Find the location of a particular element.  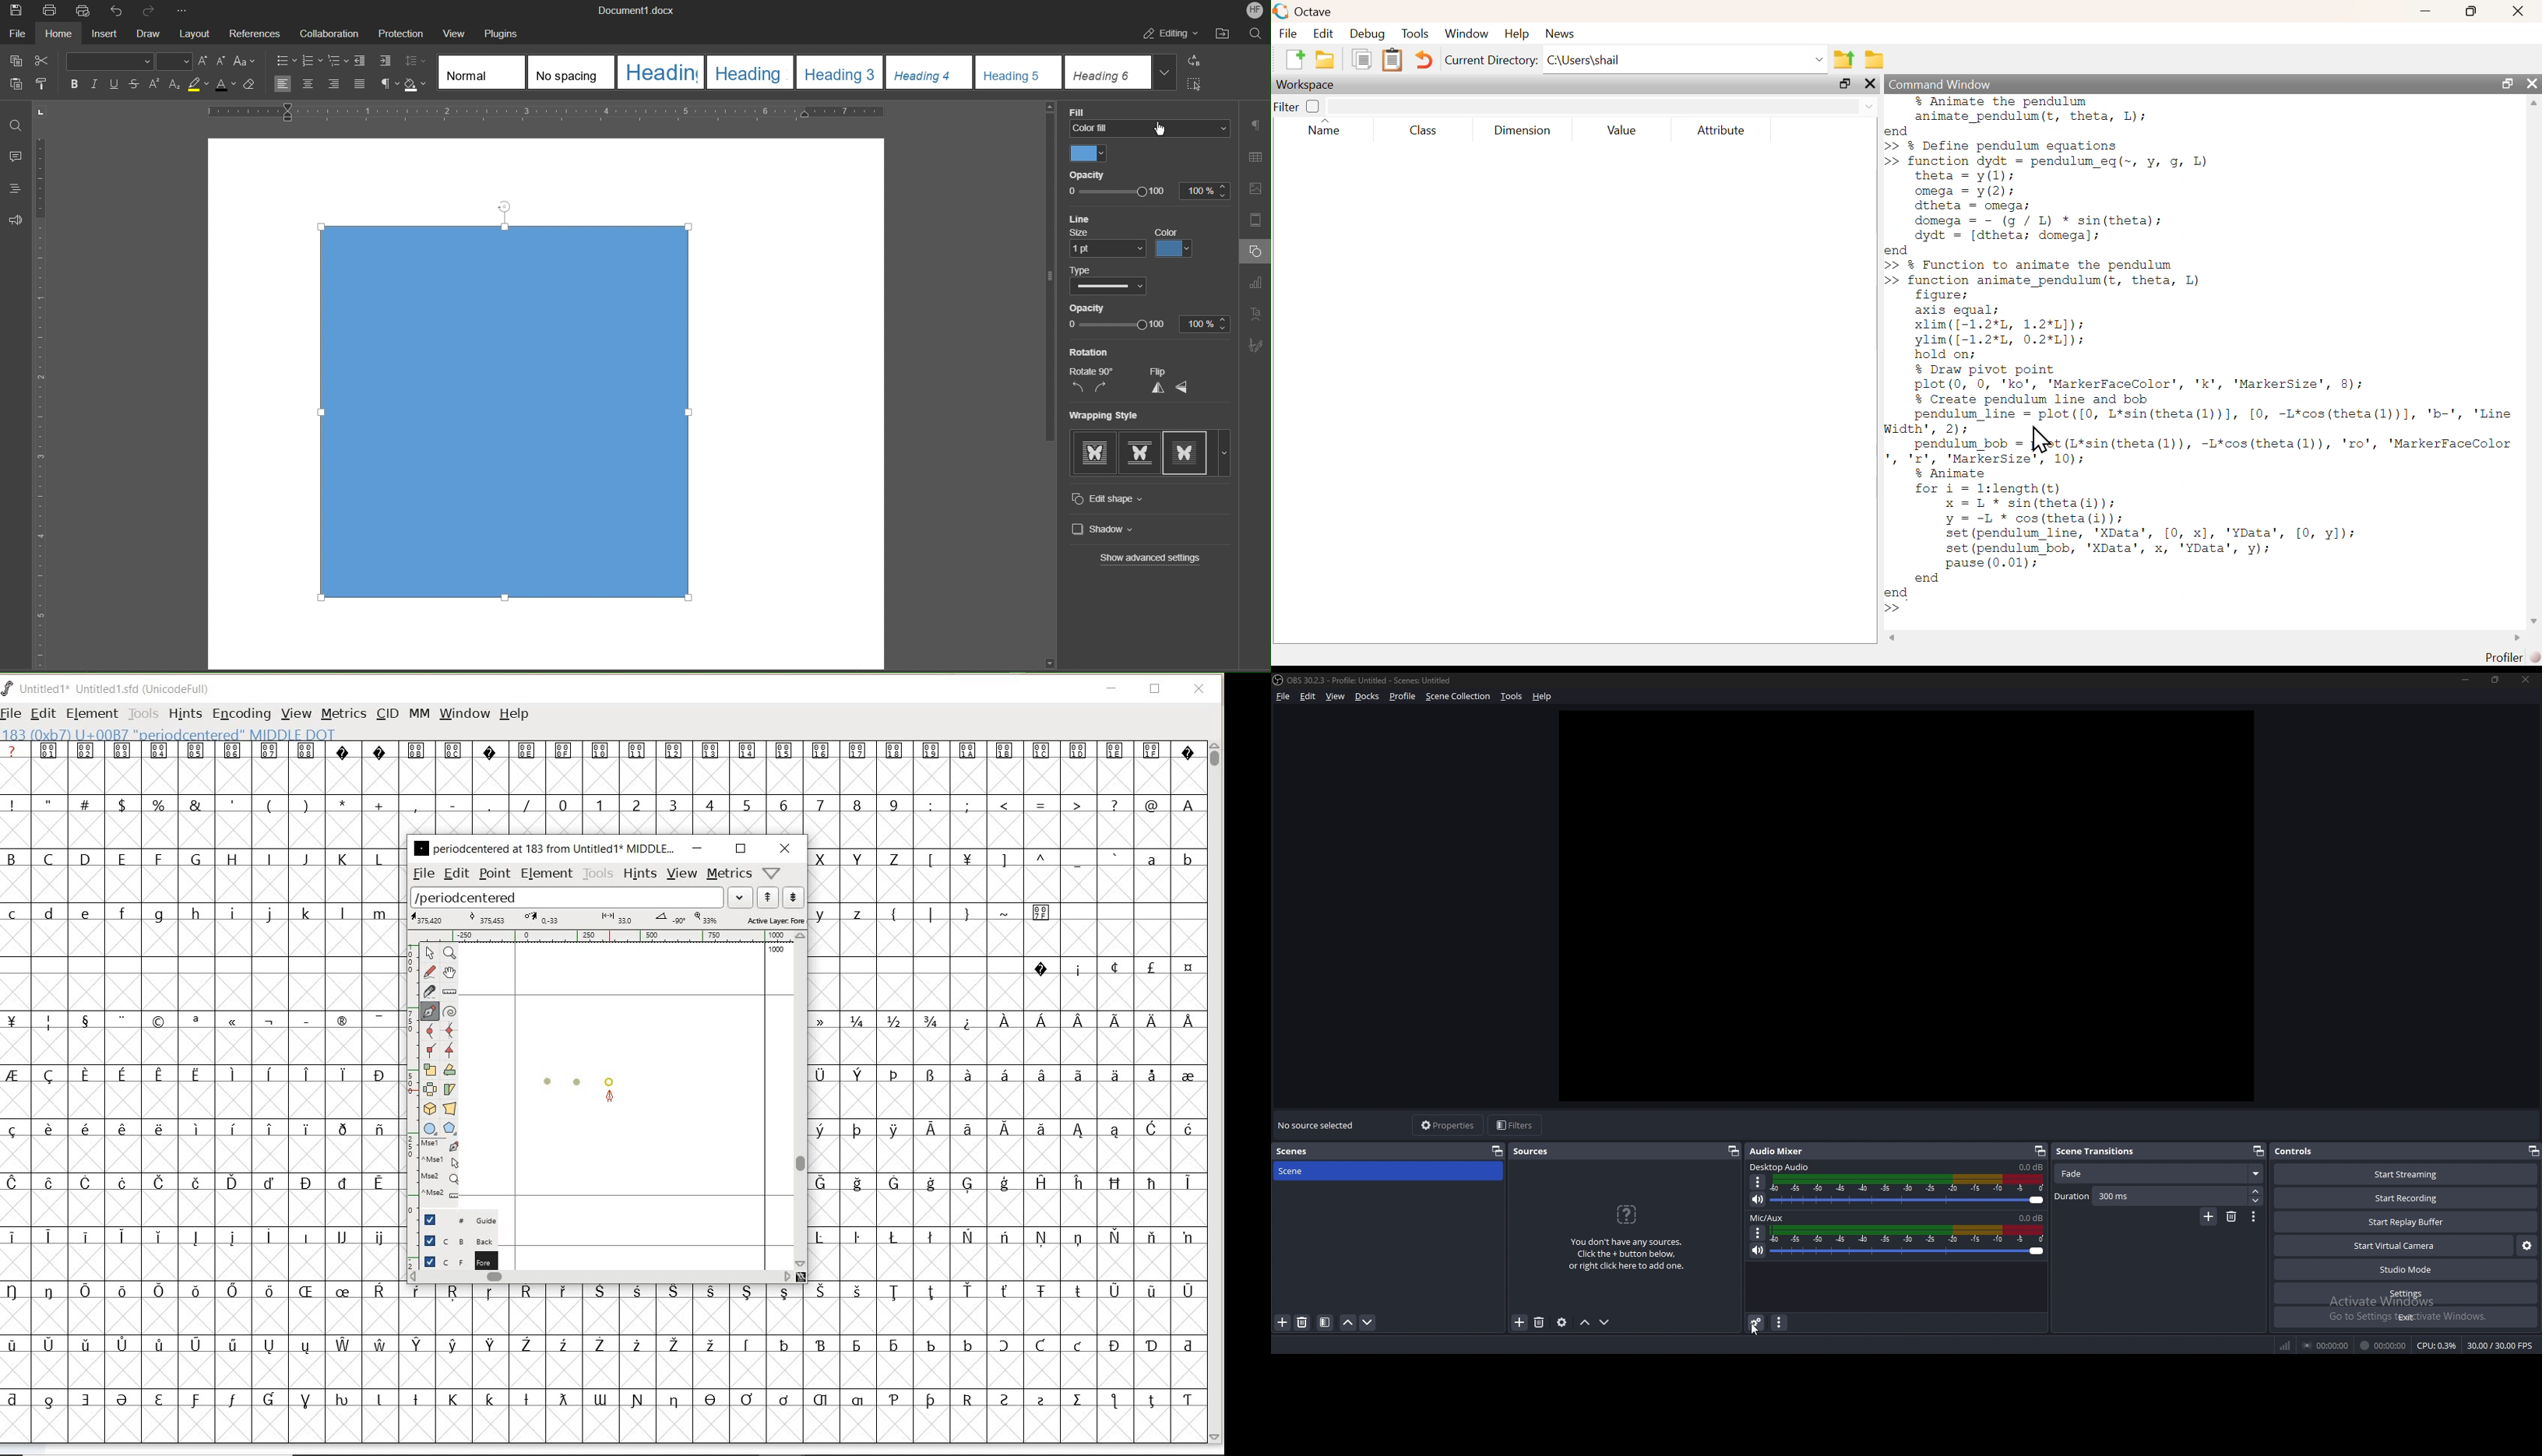

Color is located at coordinates (1174, 227).